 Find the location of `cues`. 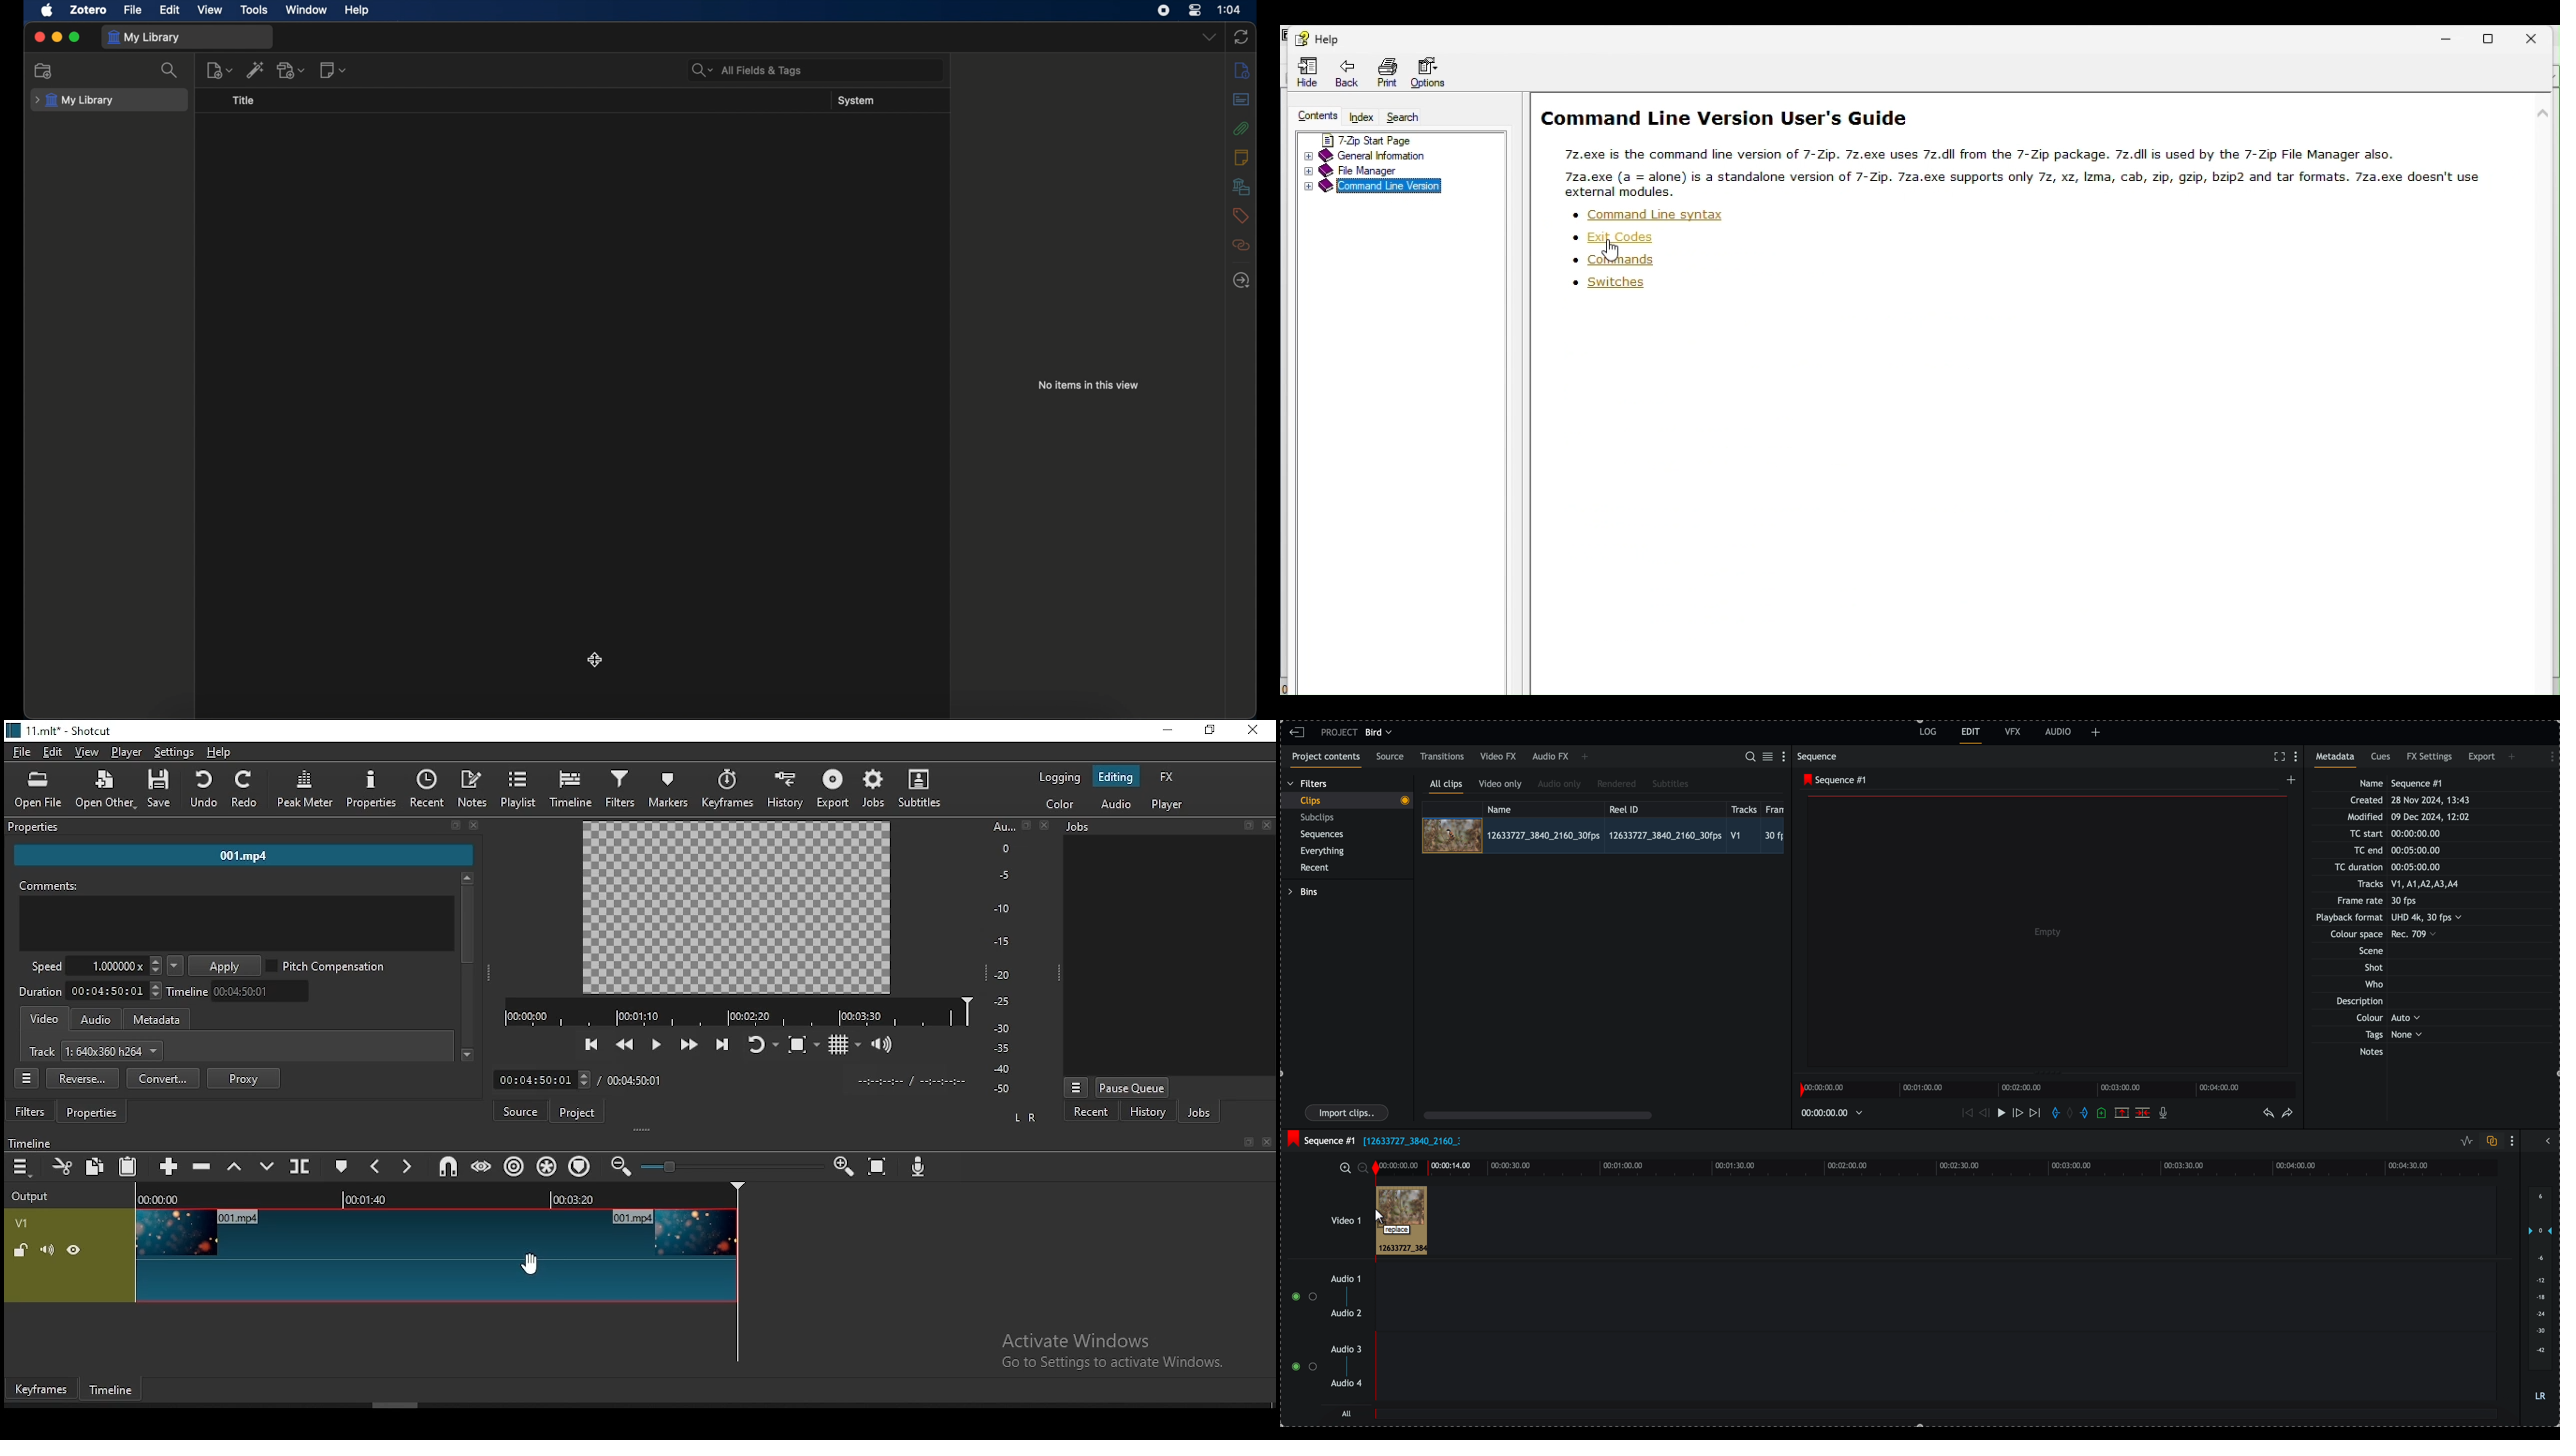

cues is located at coordinates (2381, 760).